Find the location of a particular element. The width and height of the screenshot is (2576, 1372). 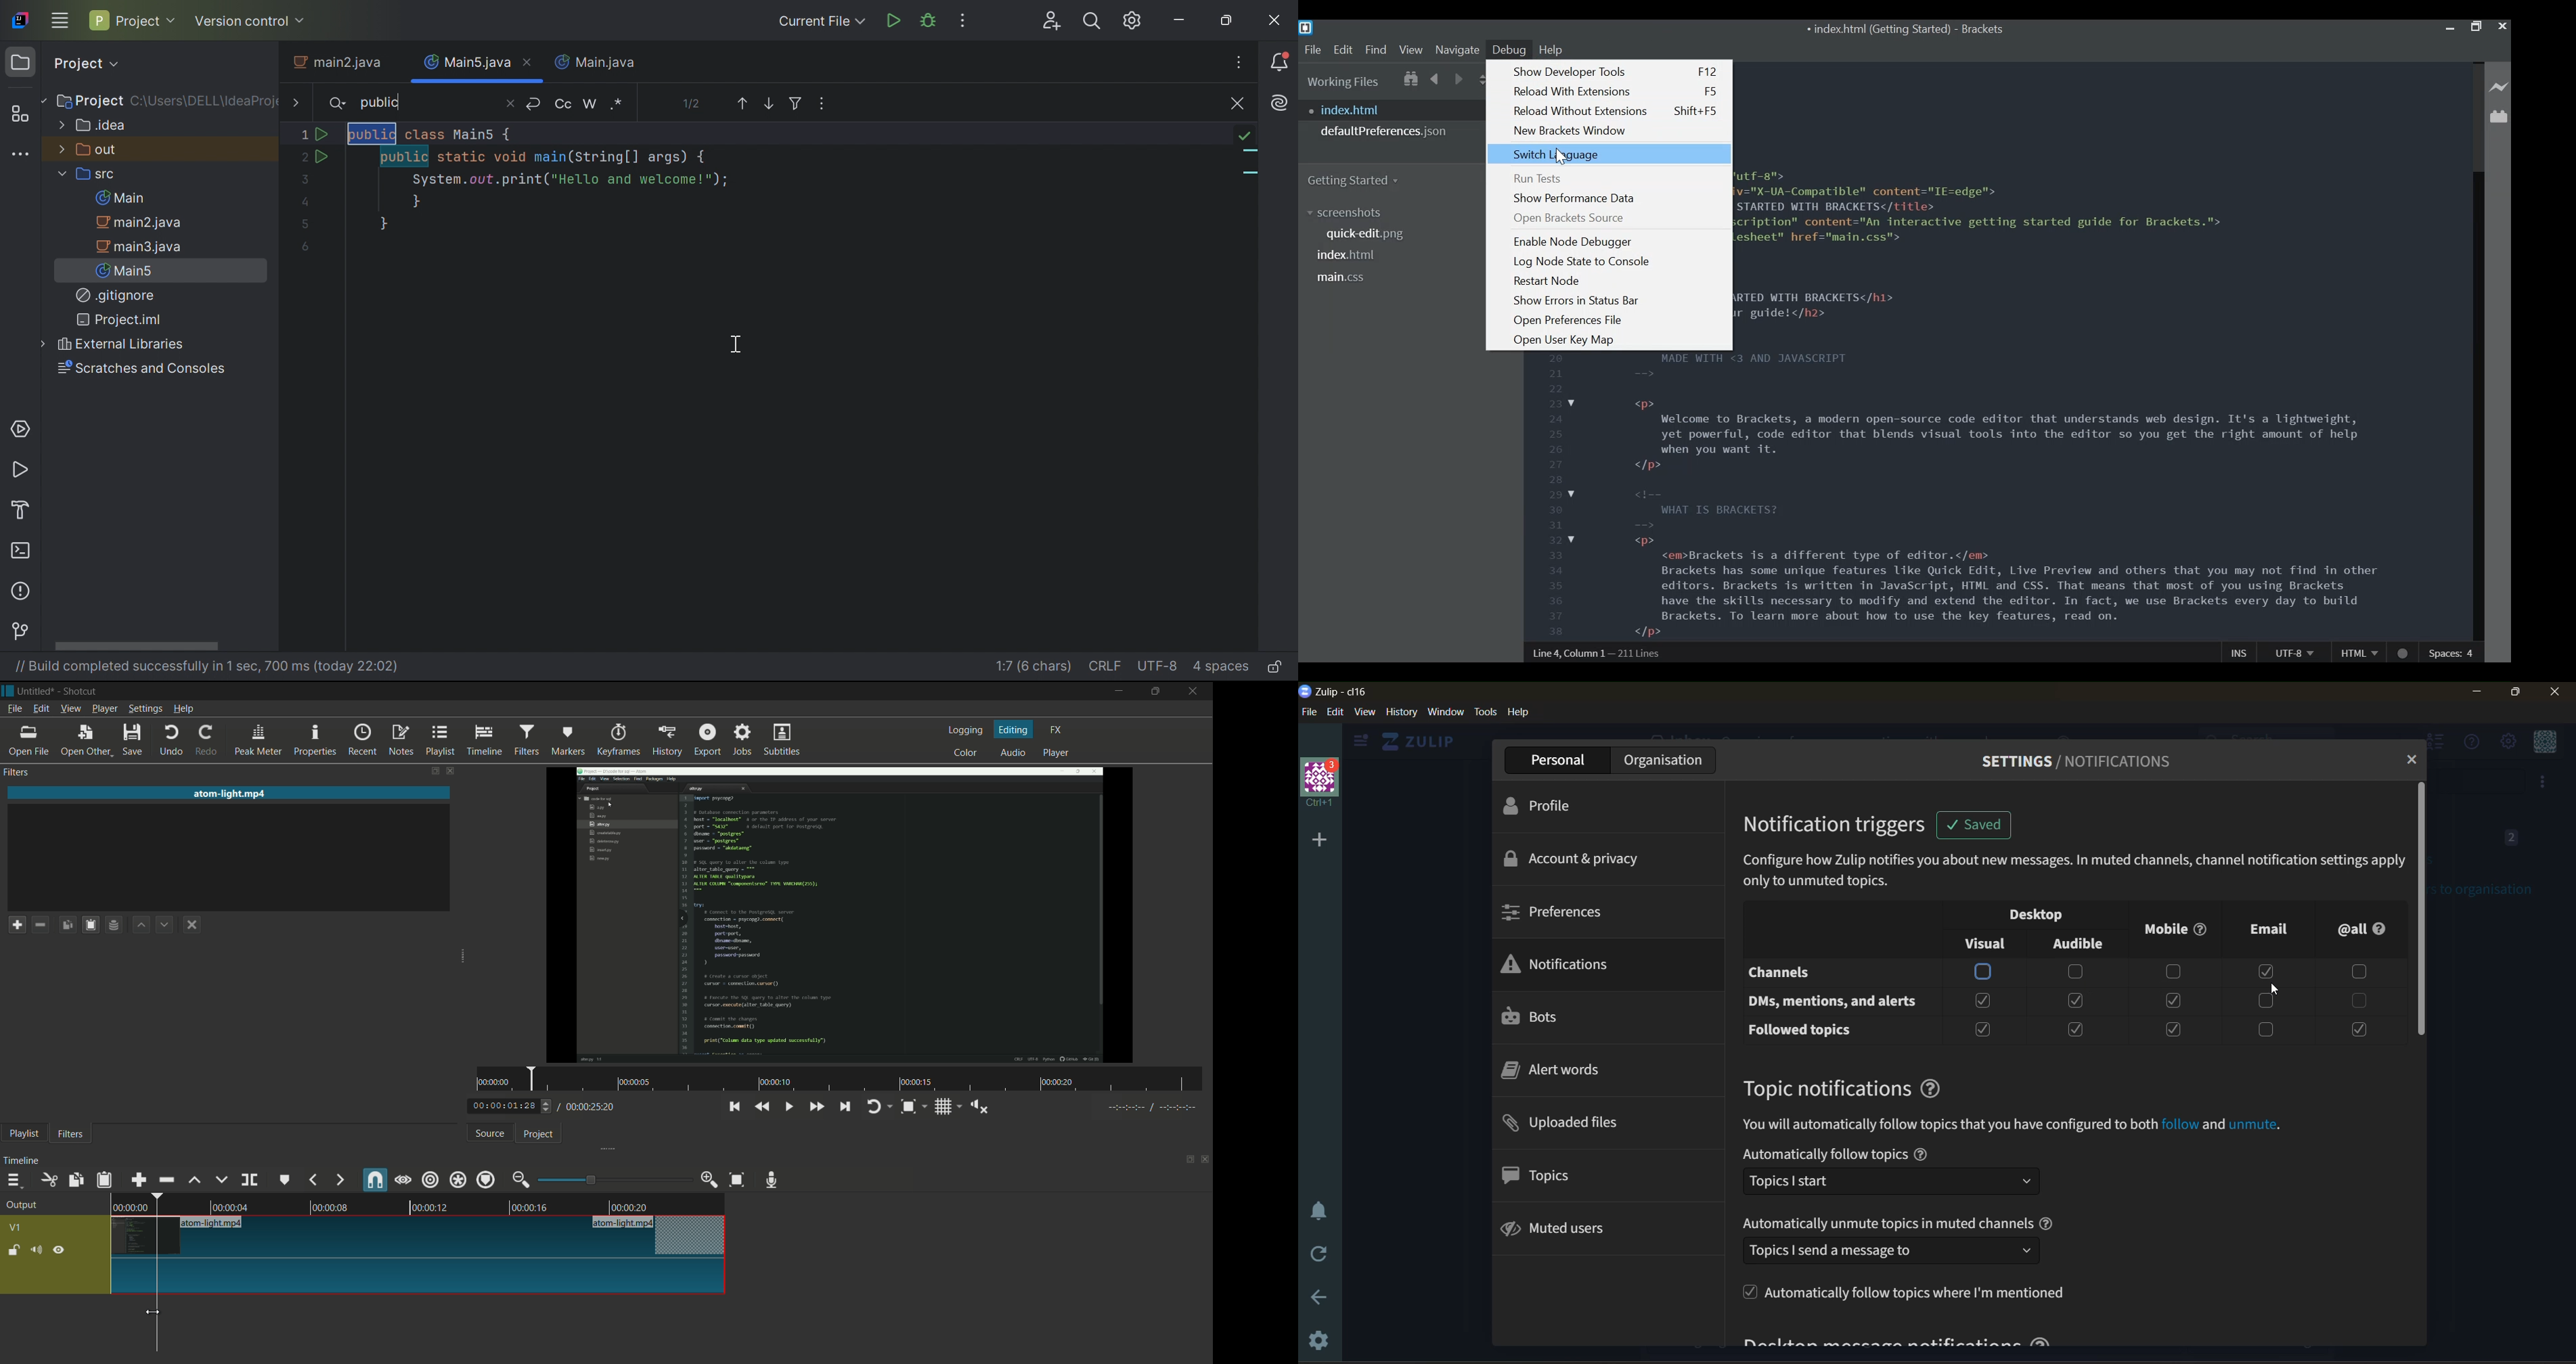

settings menu is located at coordinates (2507, 741).